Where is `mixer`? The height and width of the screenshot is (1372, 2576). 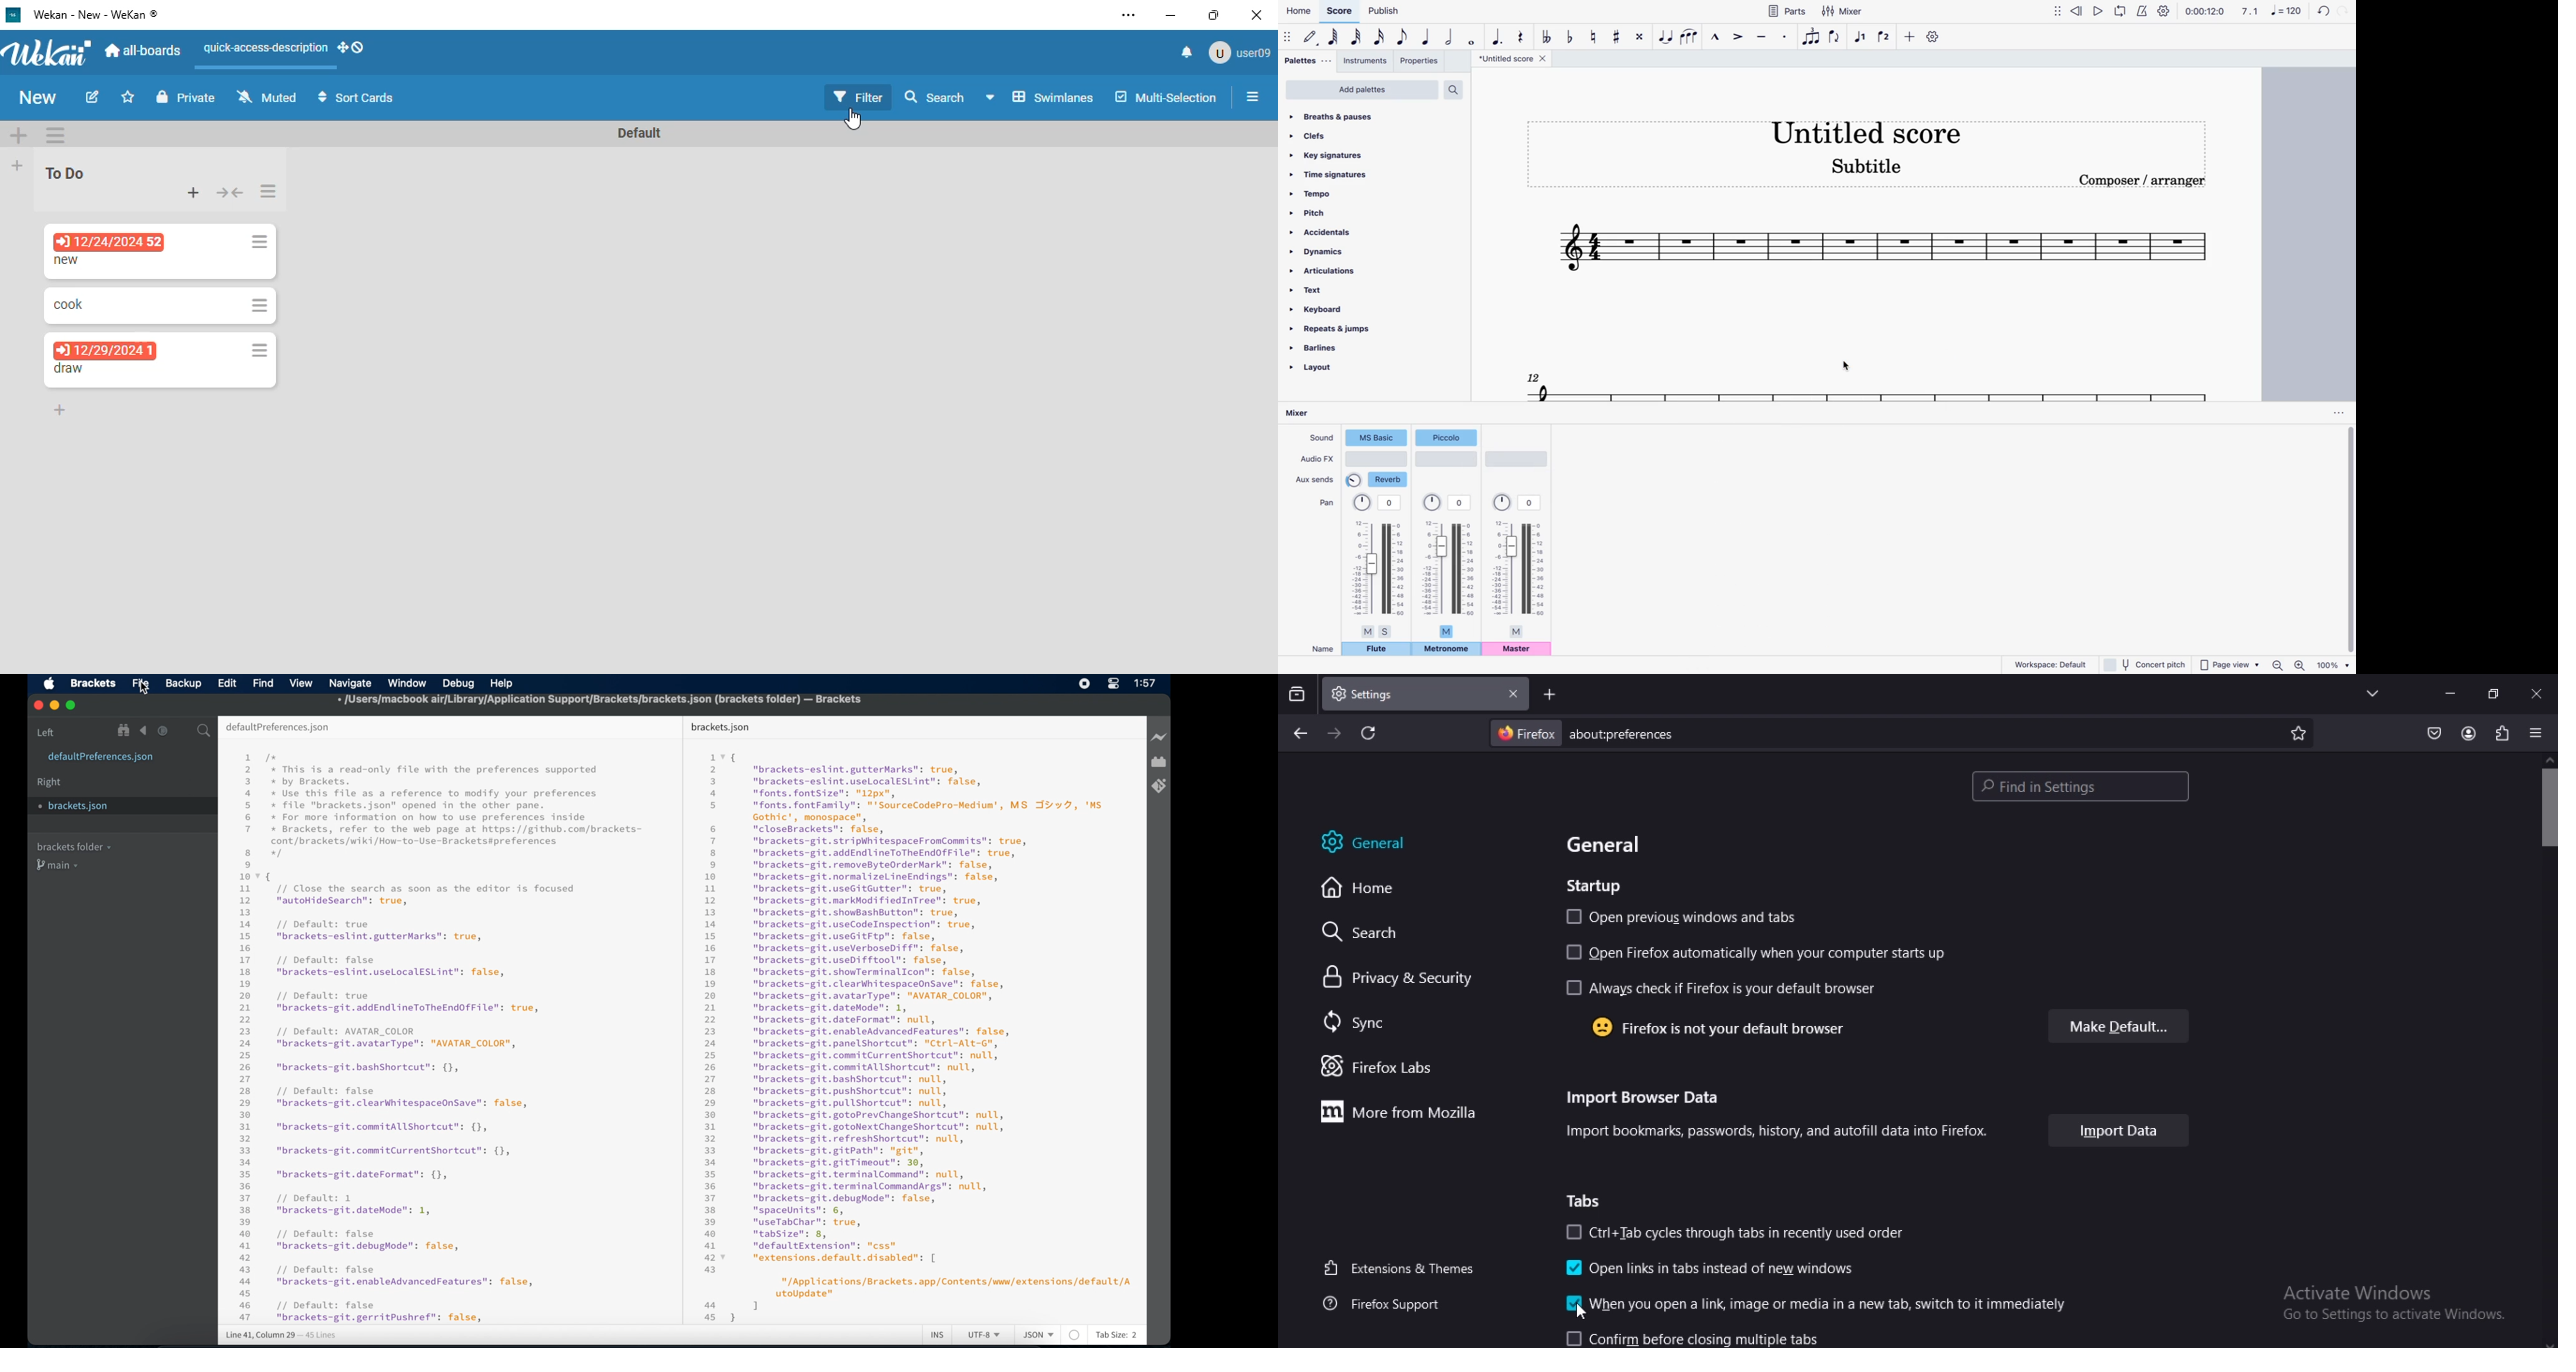
mixer is located at coordinates (1303, 413).